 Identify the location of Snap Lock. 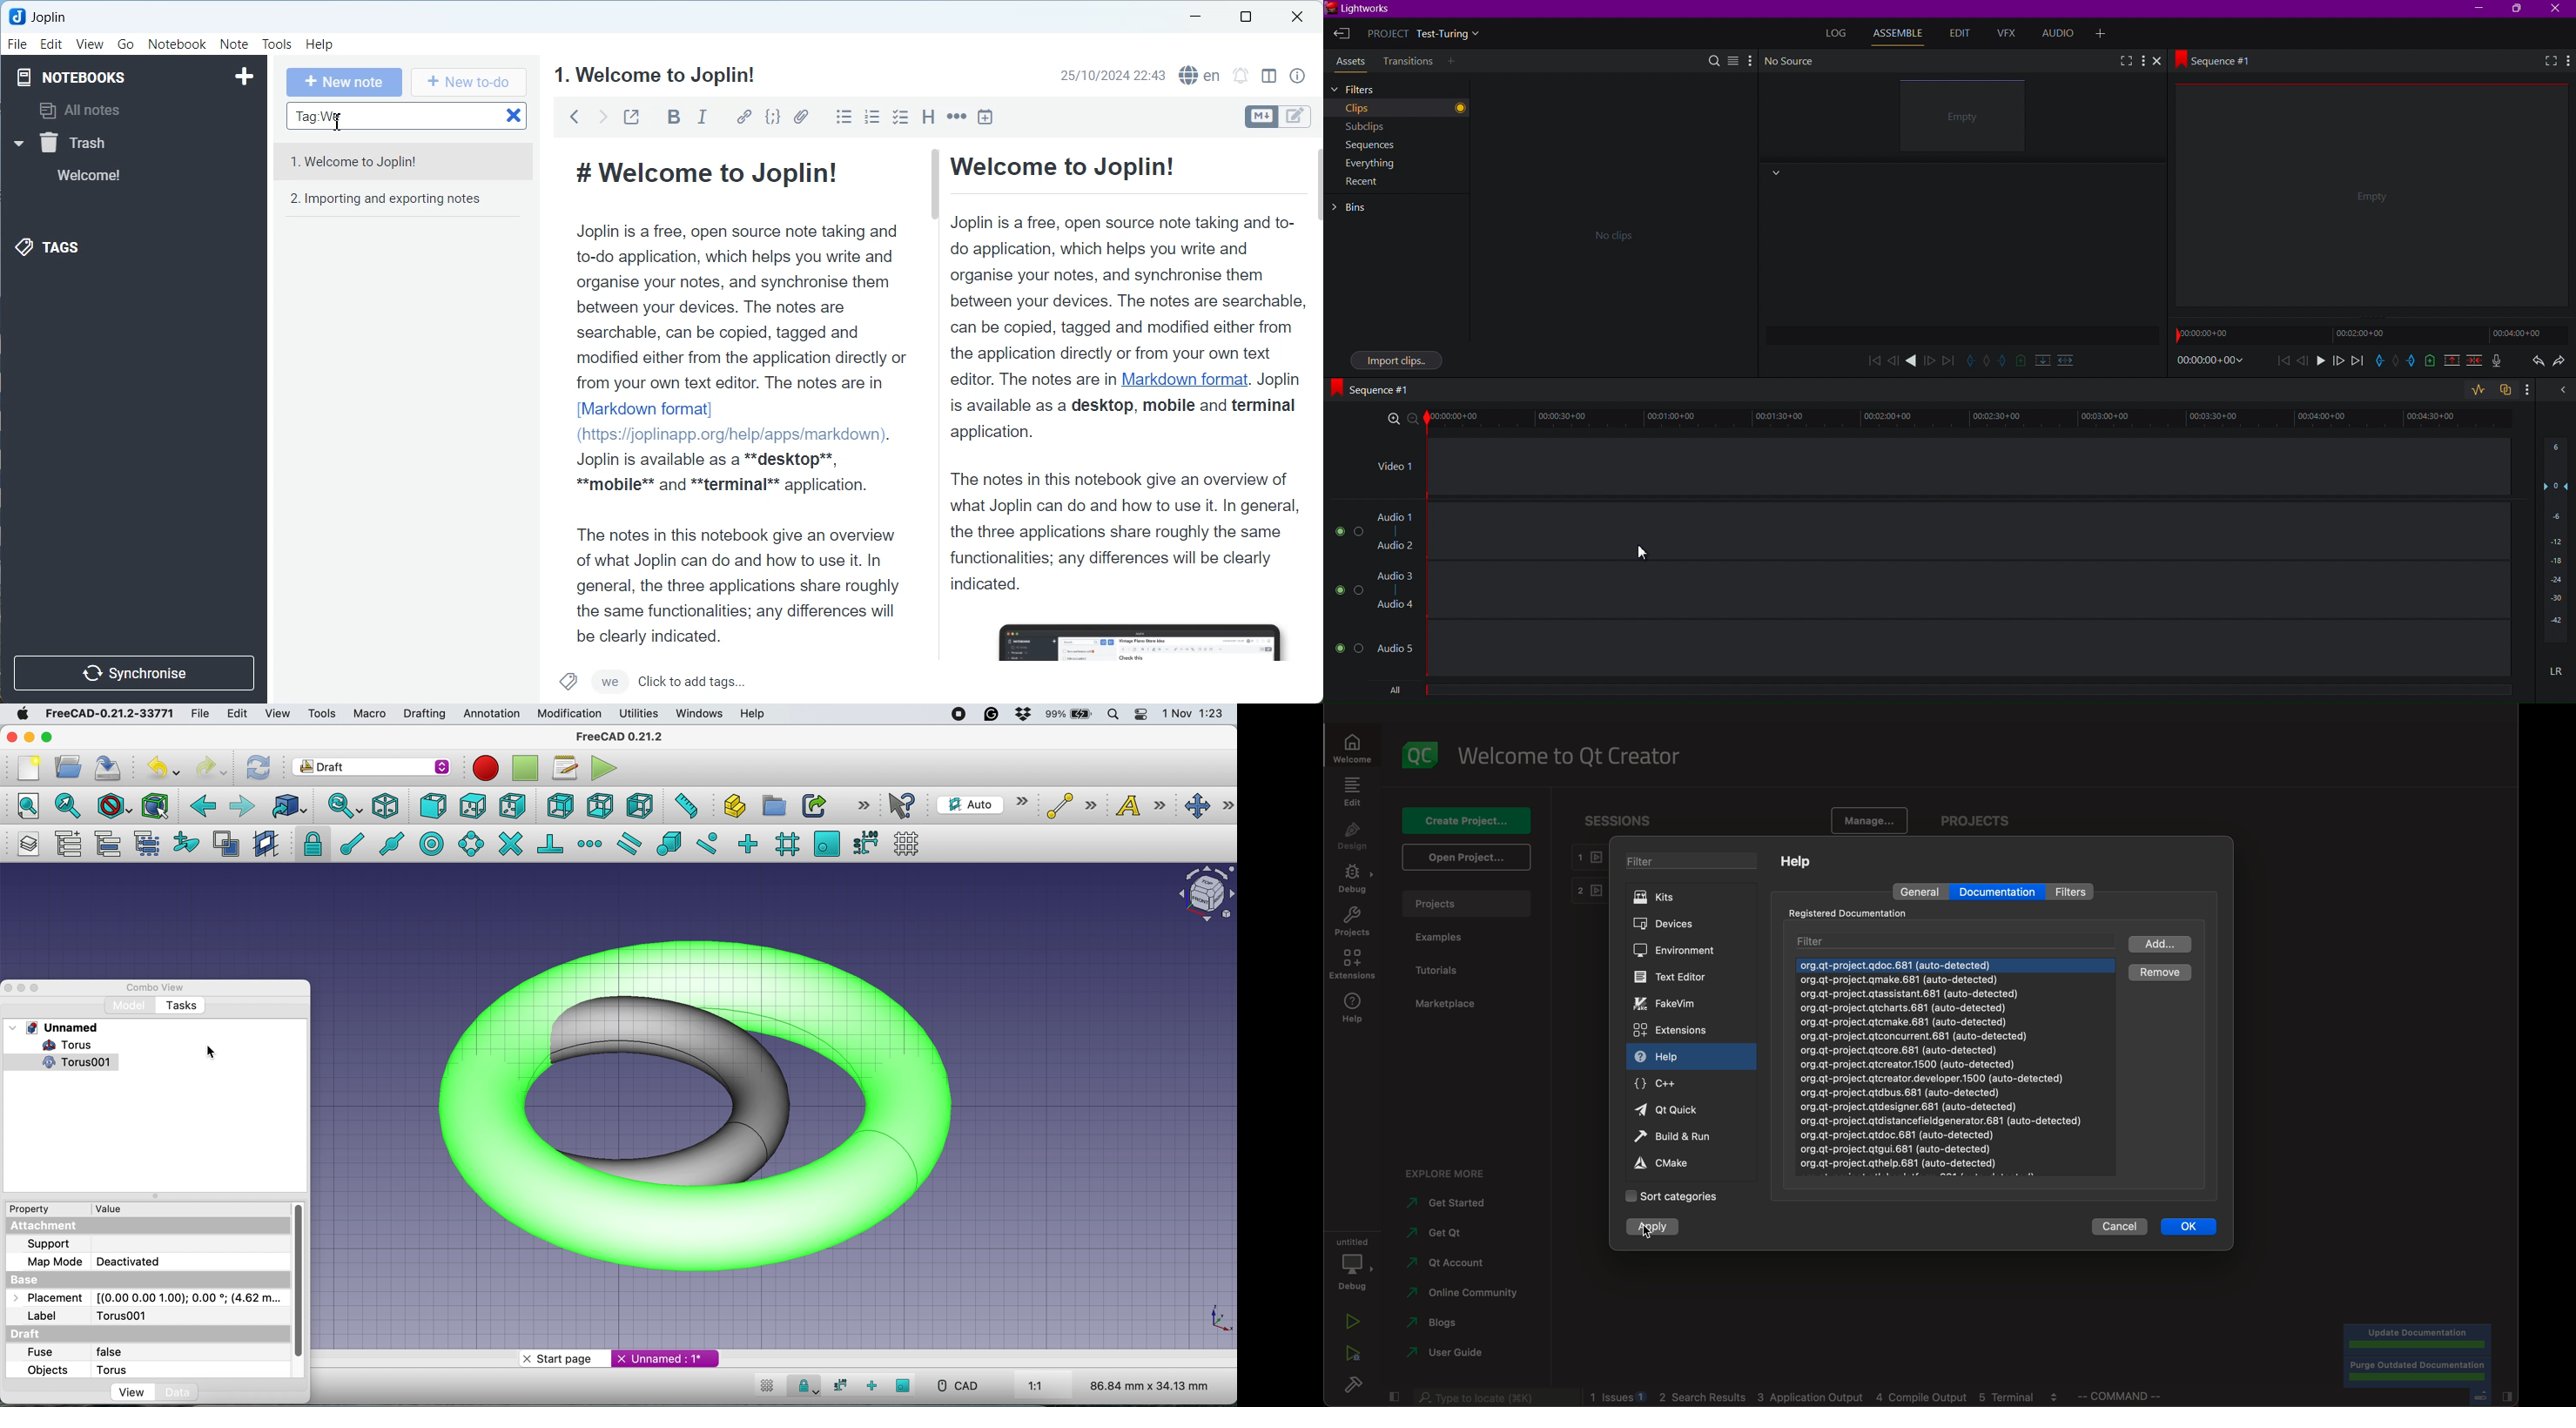
(806, 1385).